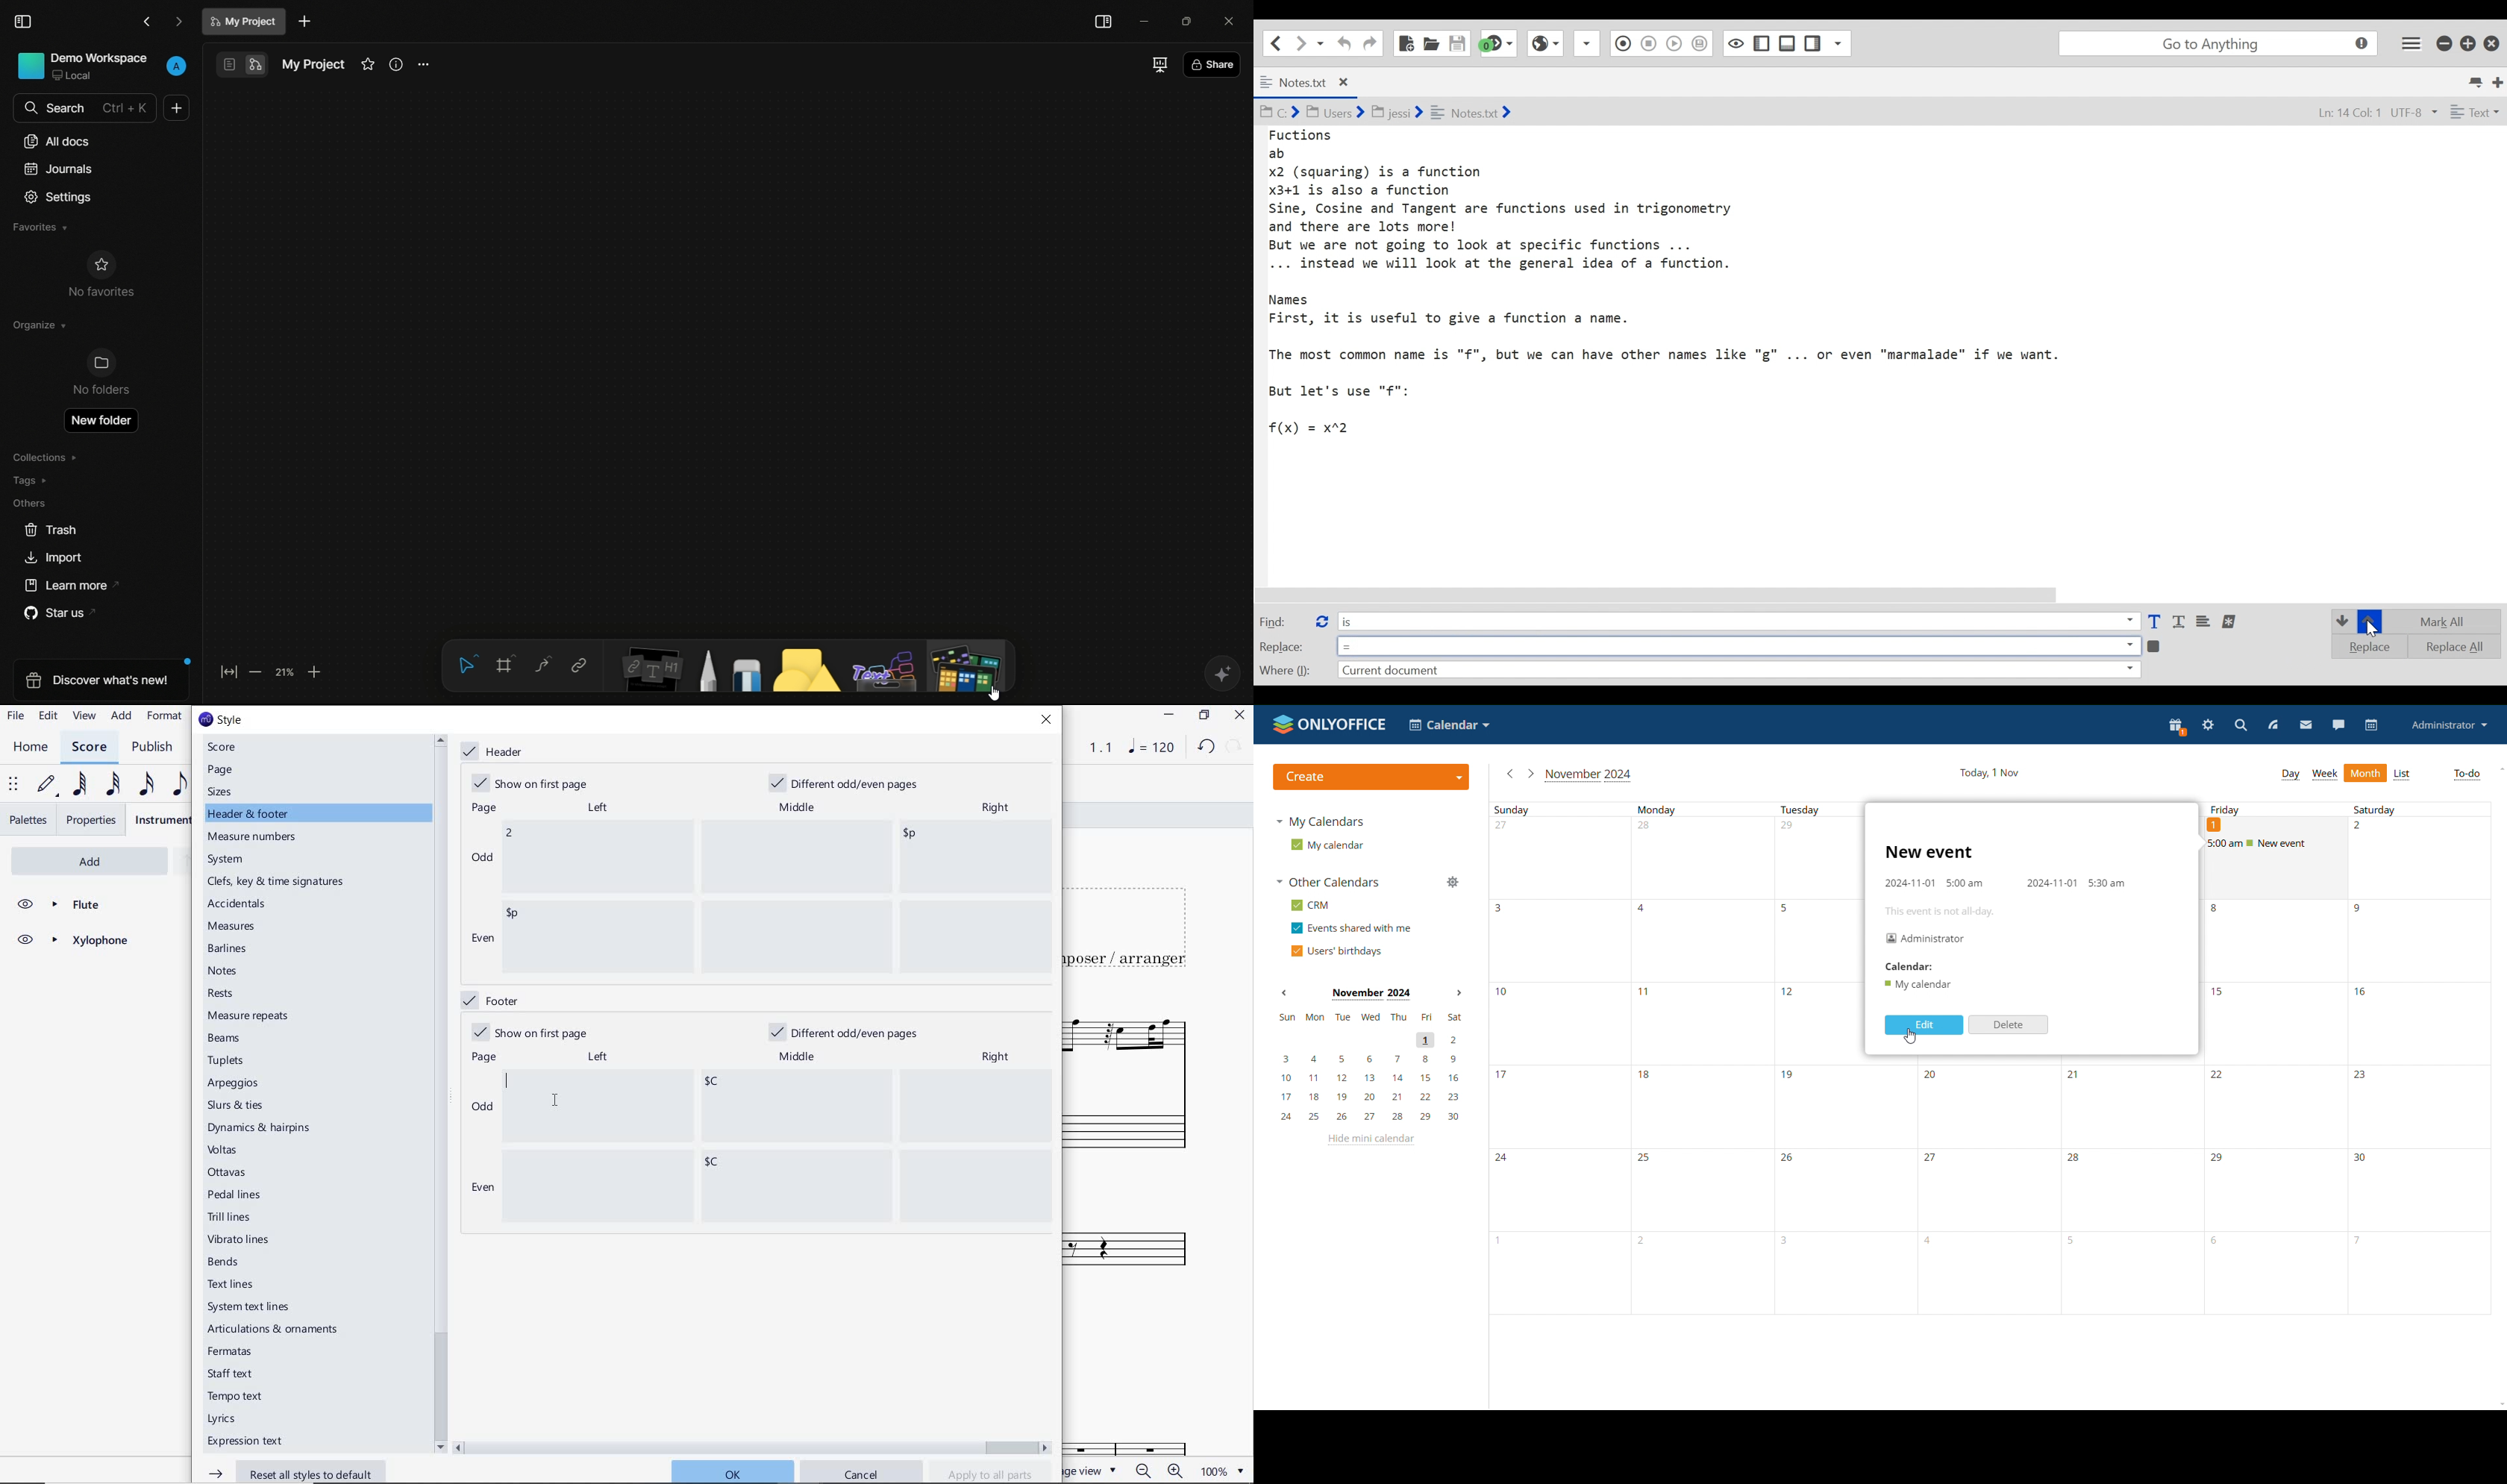 This screenshot has height=1484, width=2520. I want to click on system text lines, so click(250, 1306).